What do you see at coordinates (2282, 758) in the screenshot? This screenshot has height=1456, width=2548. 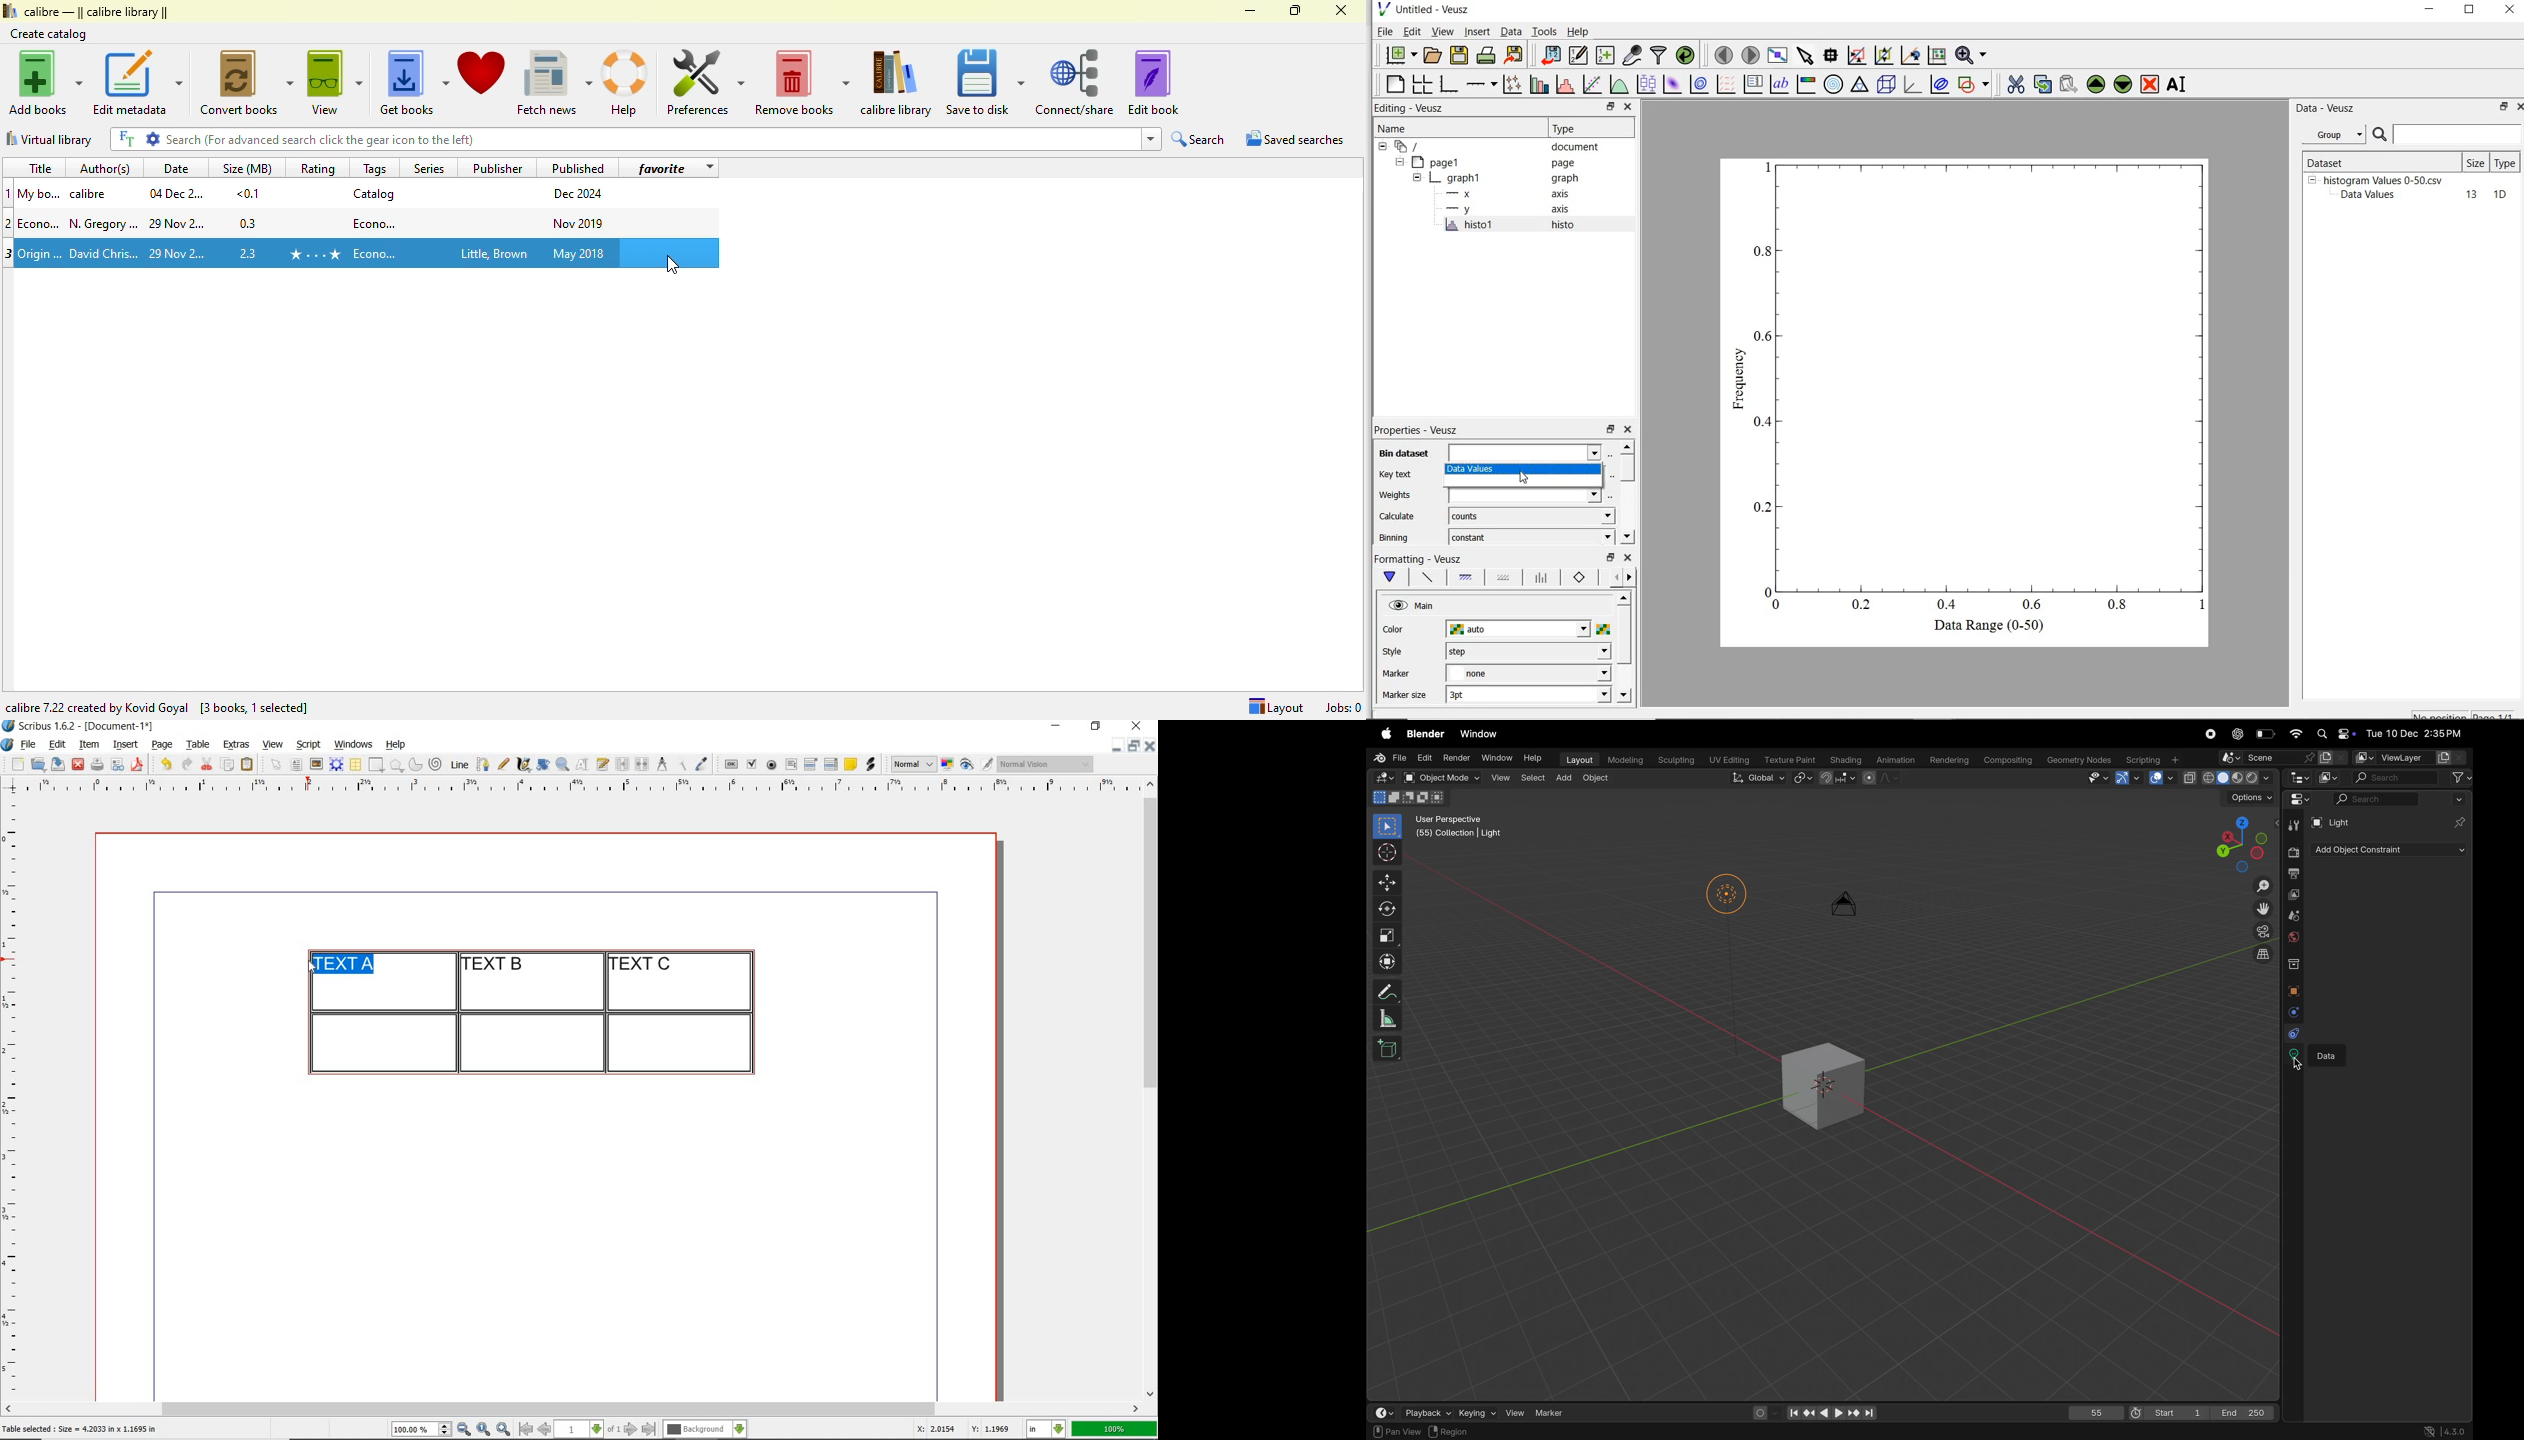 I see `scene` at bounding box center [2282, 758].